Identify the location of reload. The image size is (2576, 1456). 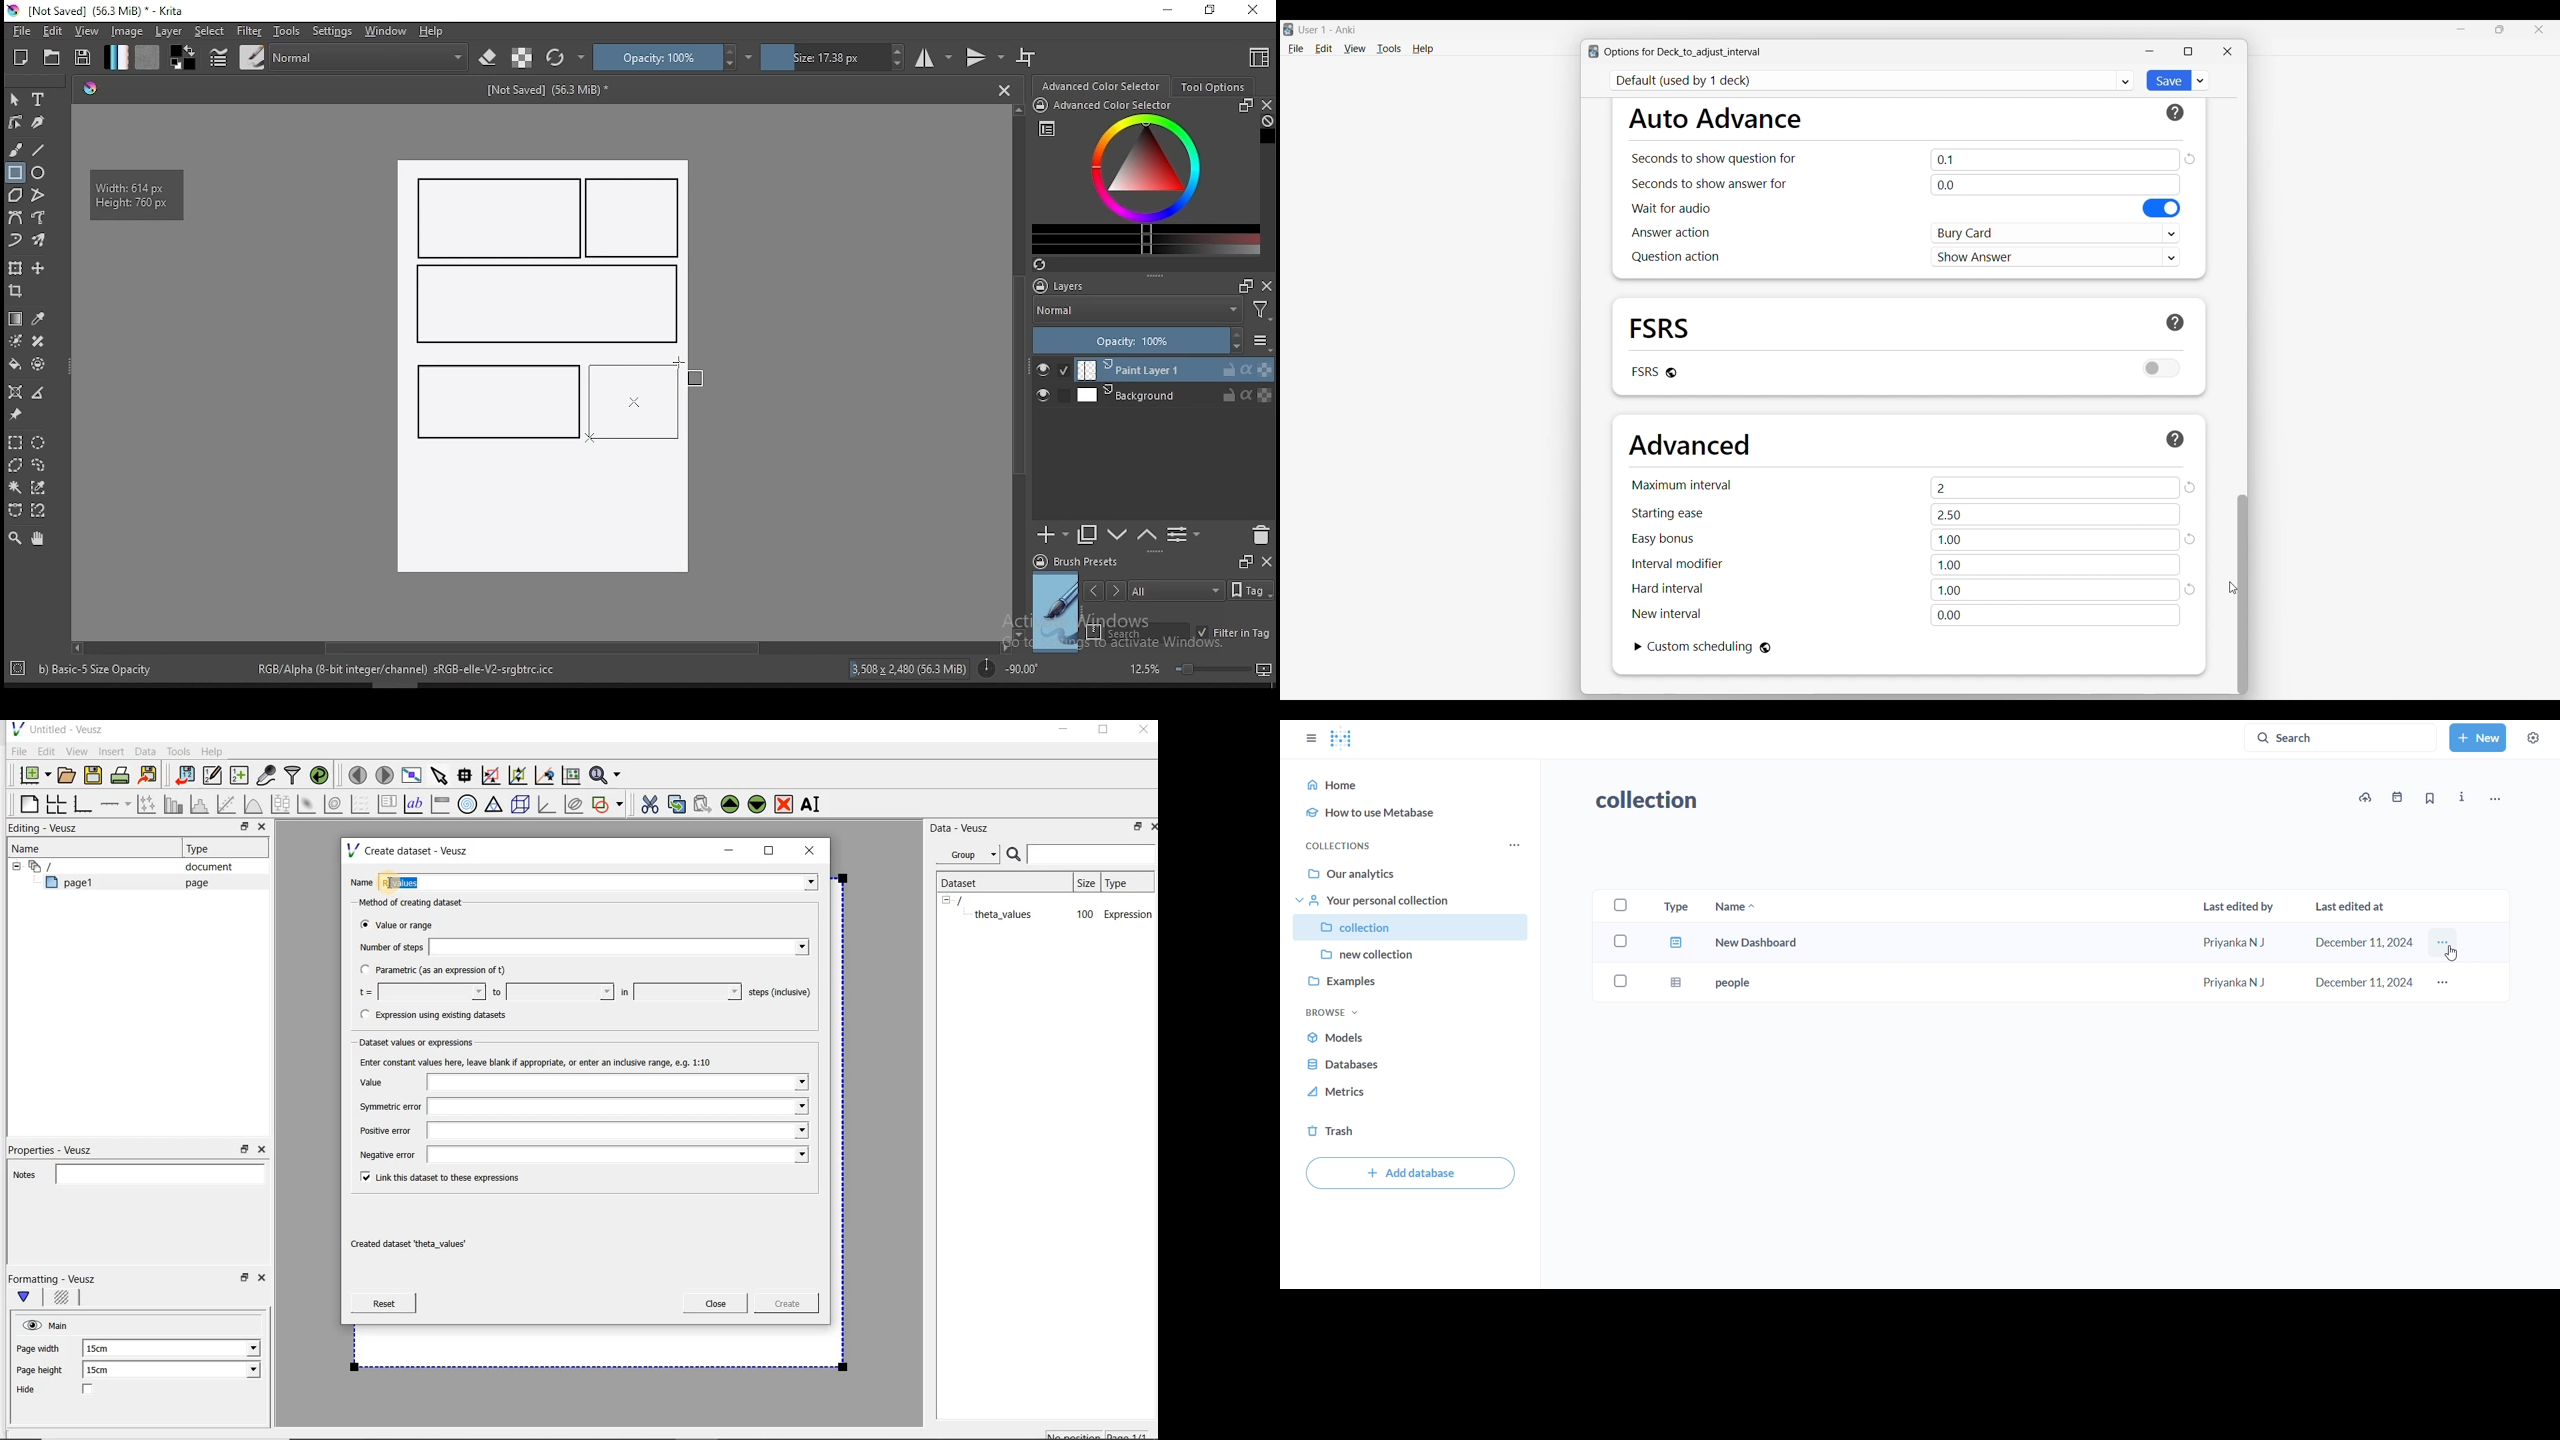
(2191, 591).